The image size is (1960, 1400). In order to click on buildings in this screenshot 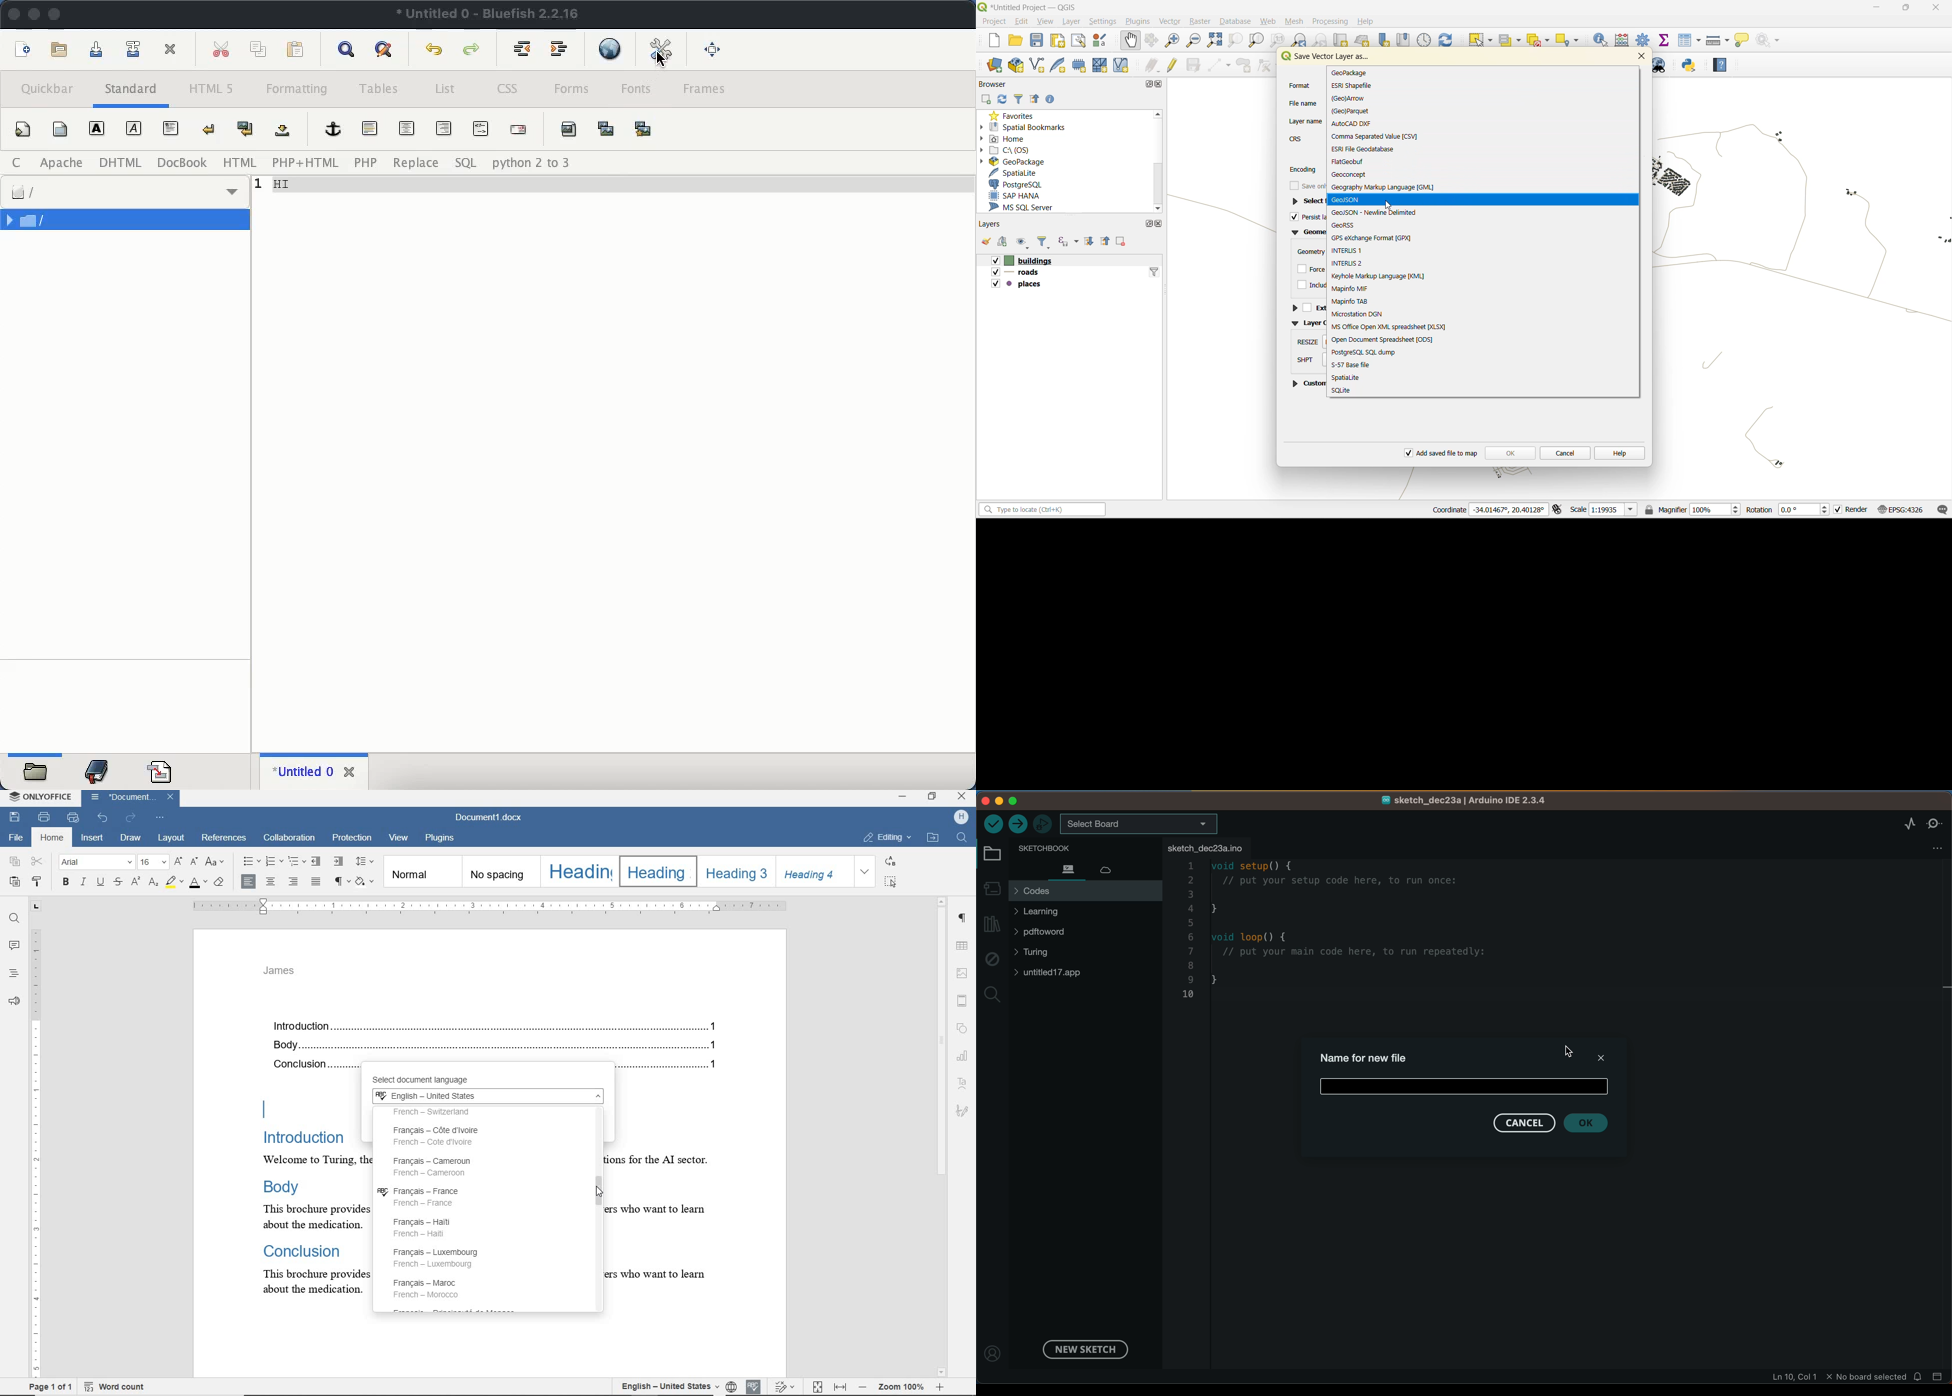, I will do `click(1019, 260)`.